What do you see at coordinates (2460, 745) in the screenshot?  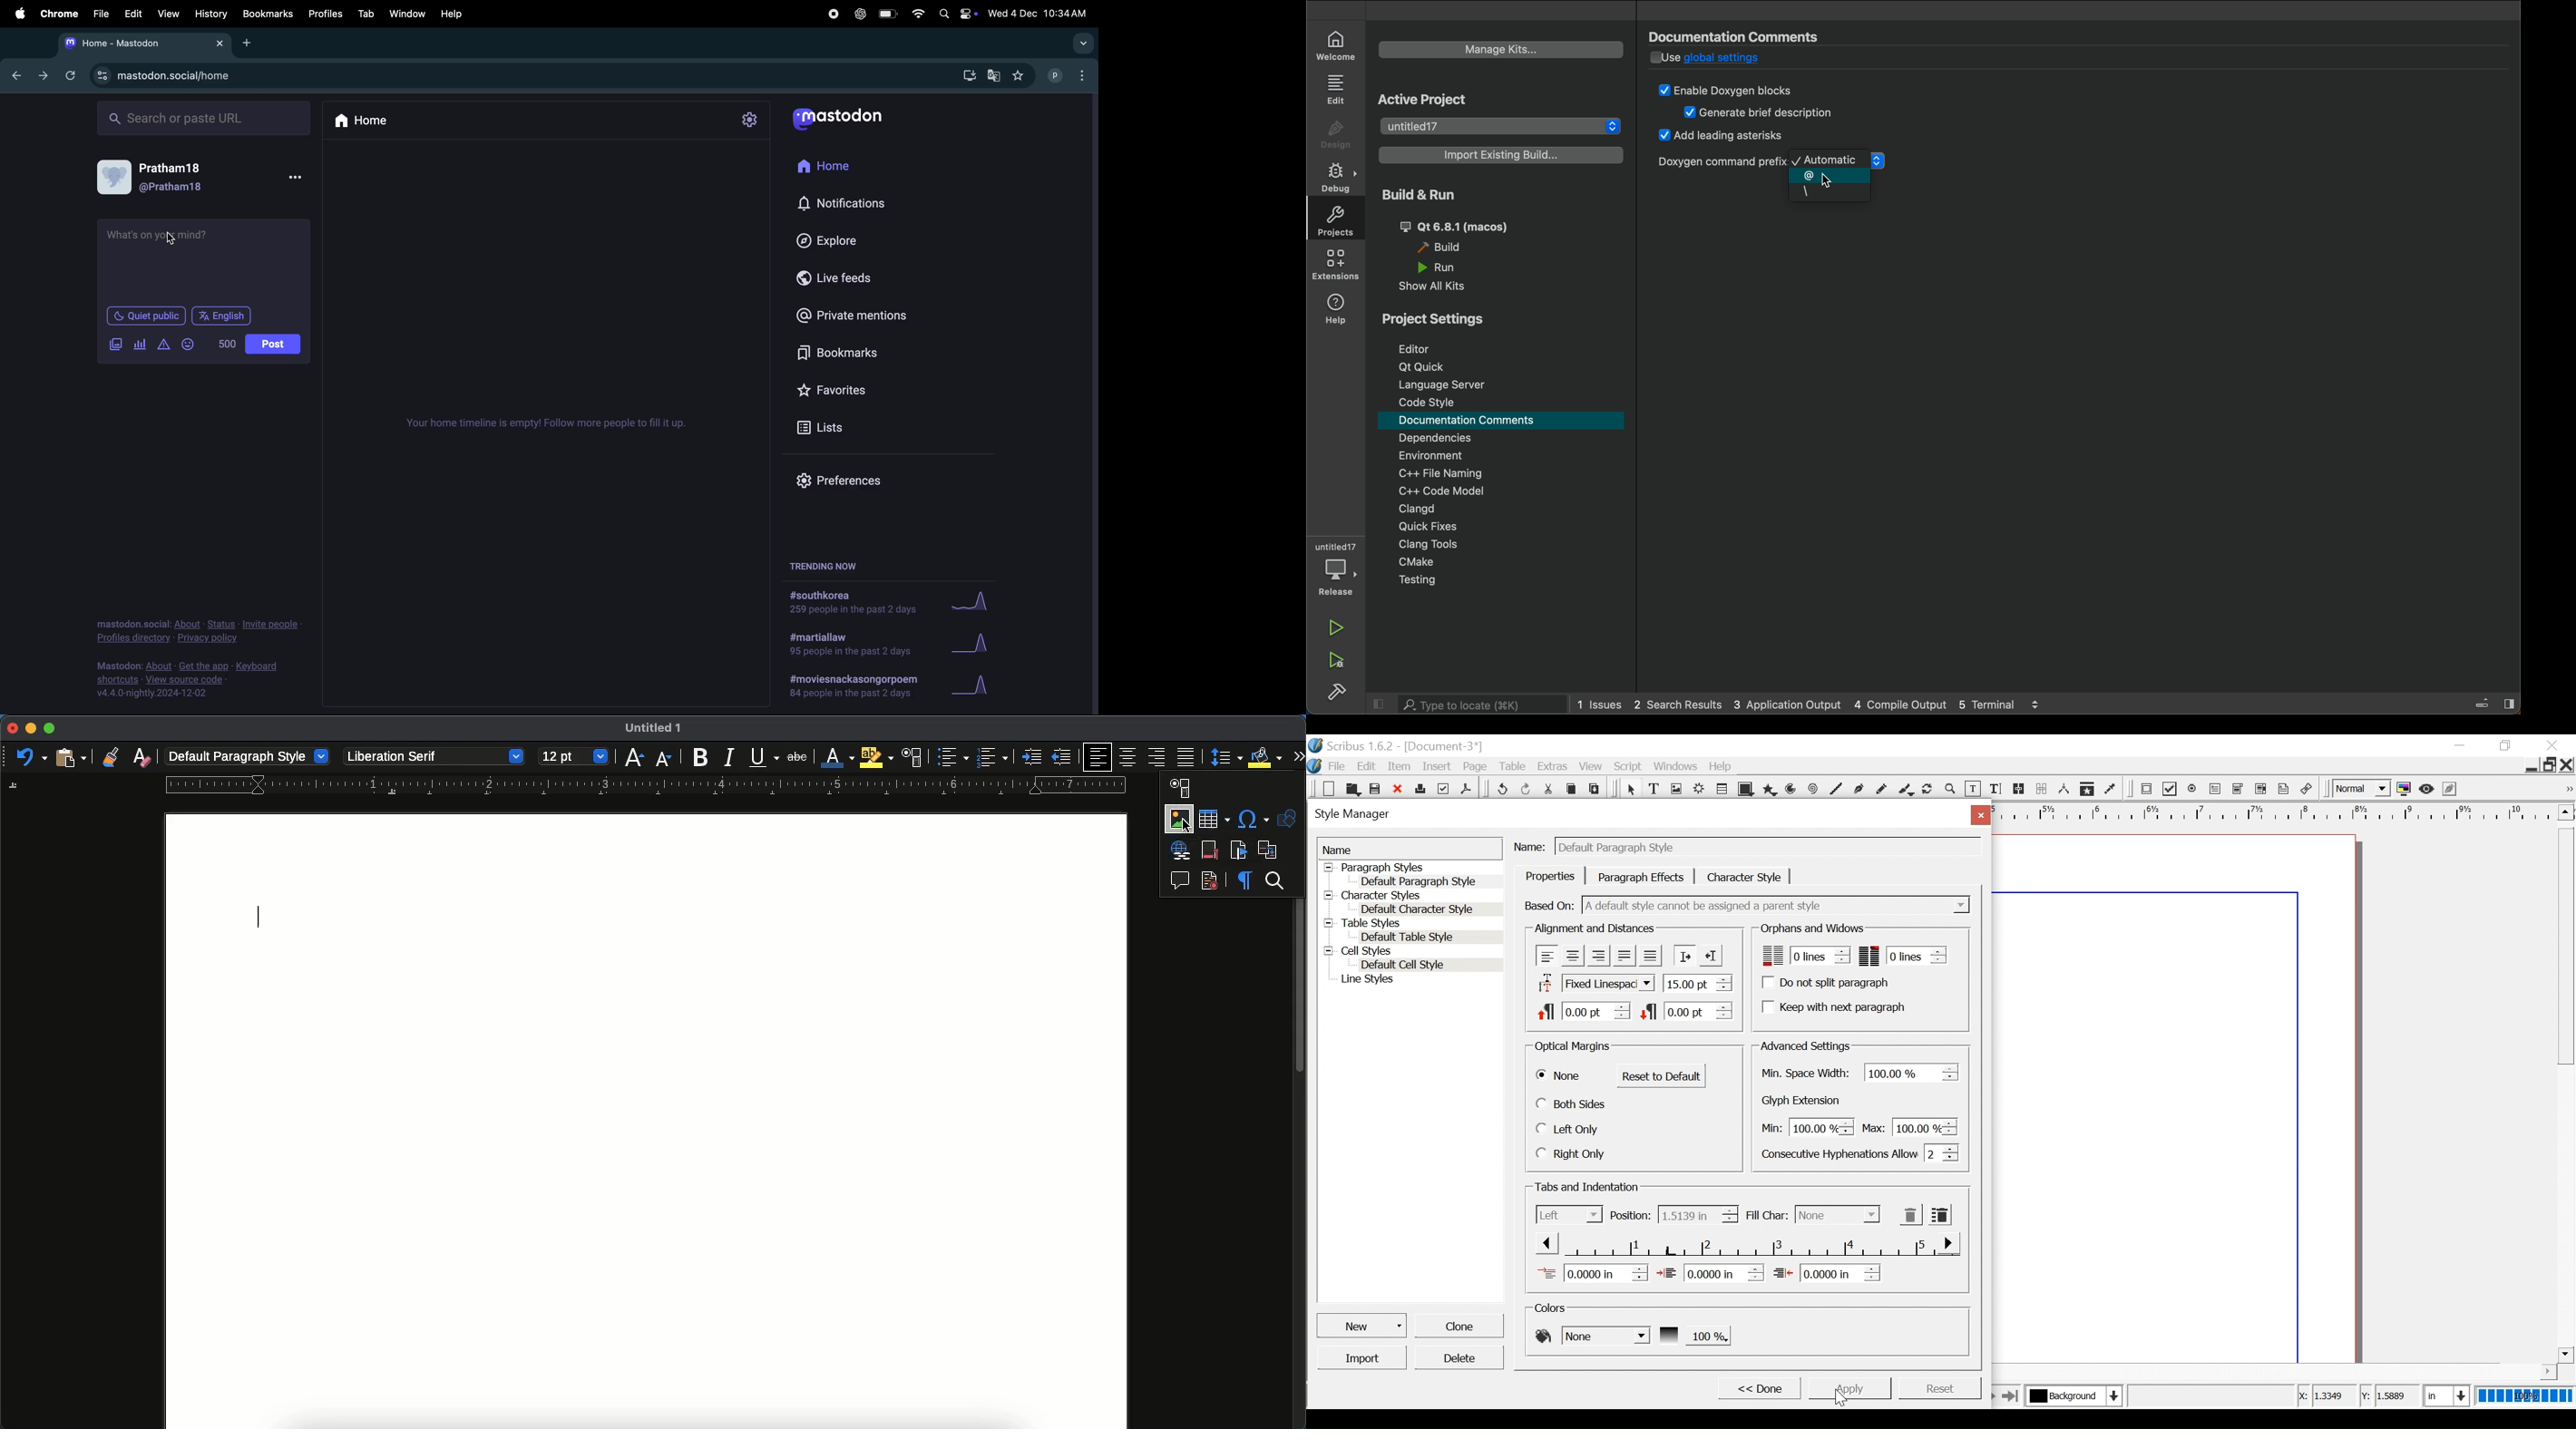 I see `minimize` at bounding box center [2460, 745].